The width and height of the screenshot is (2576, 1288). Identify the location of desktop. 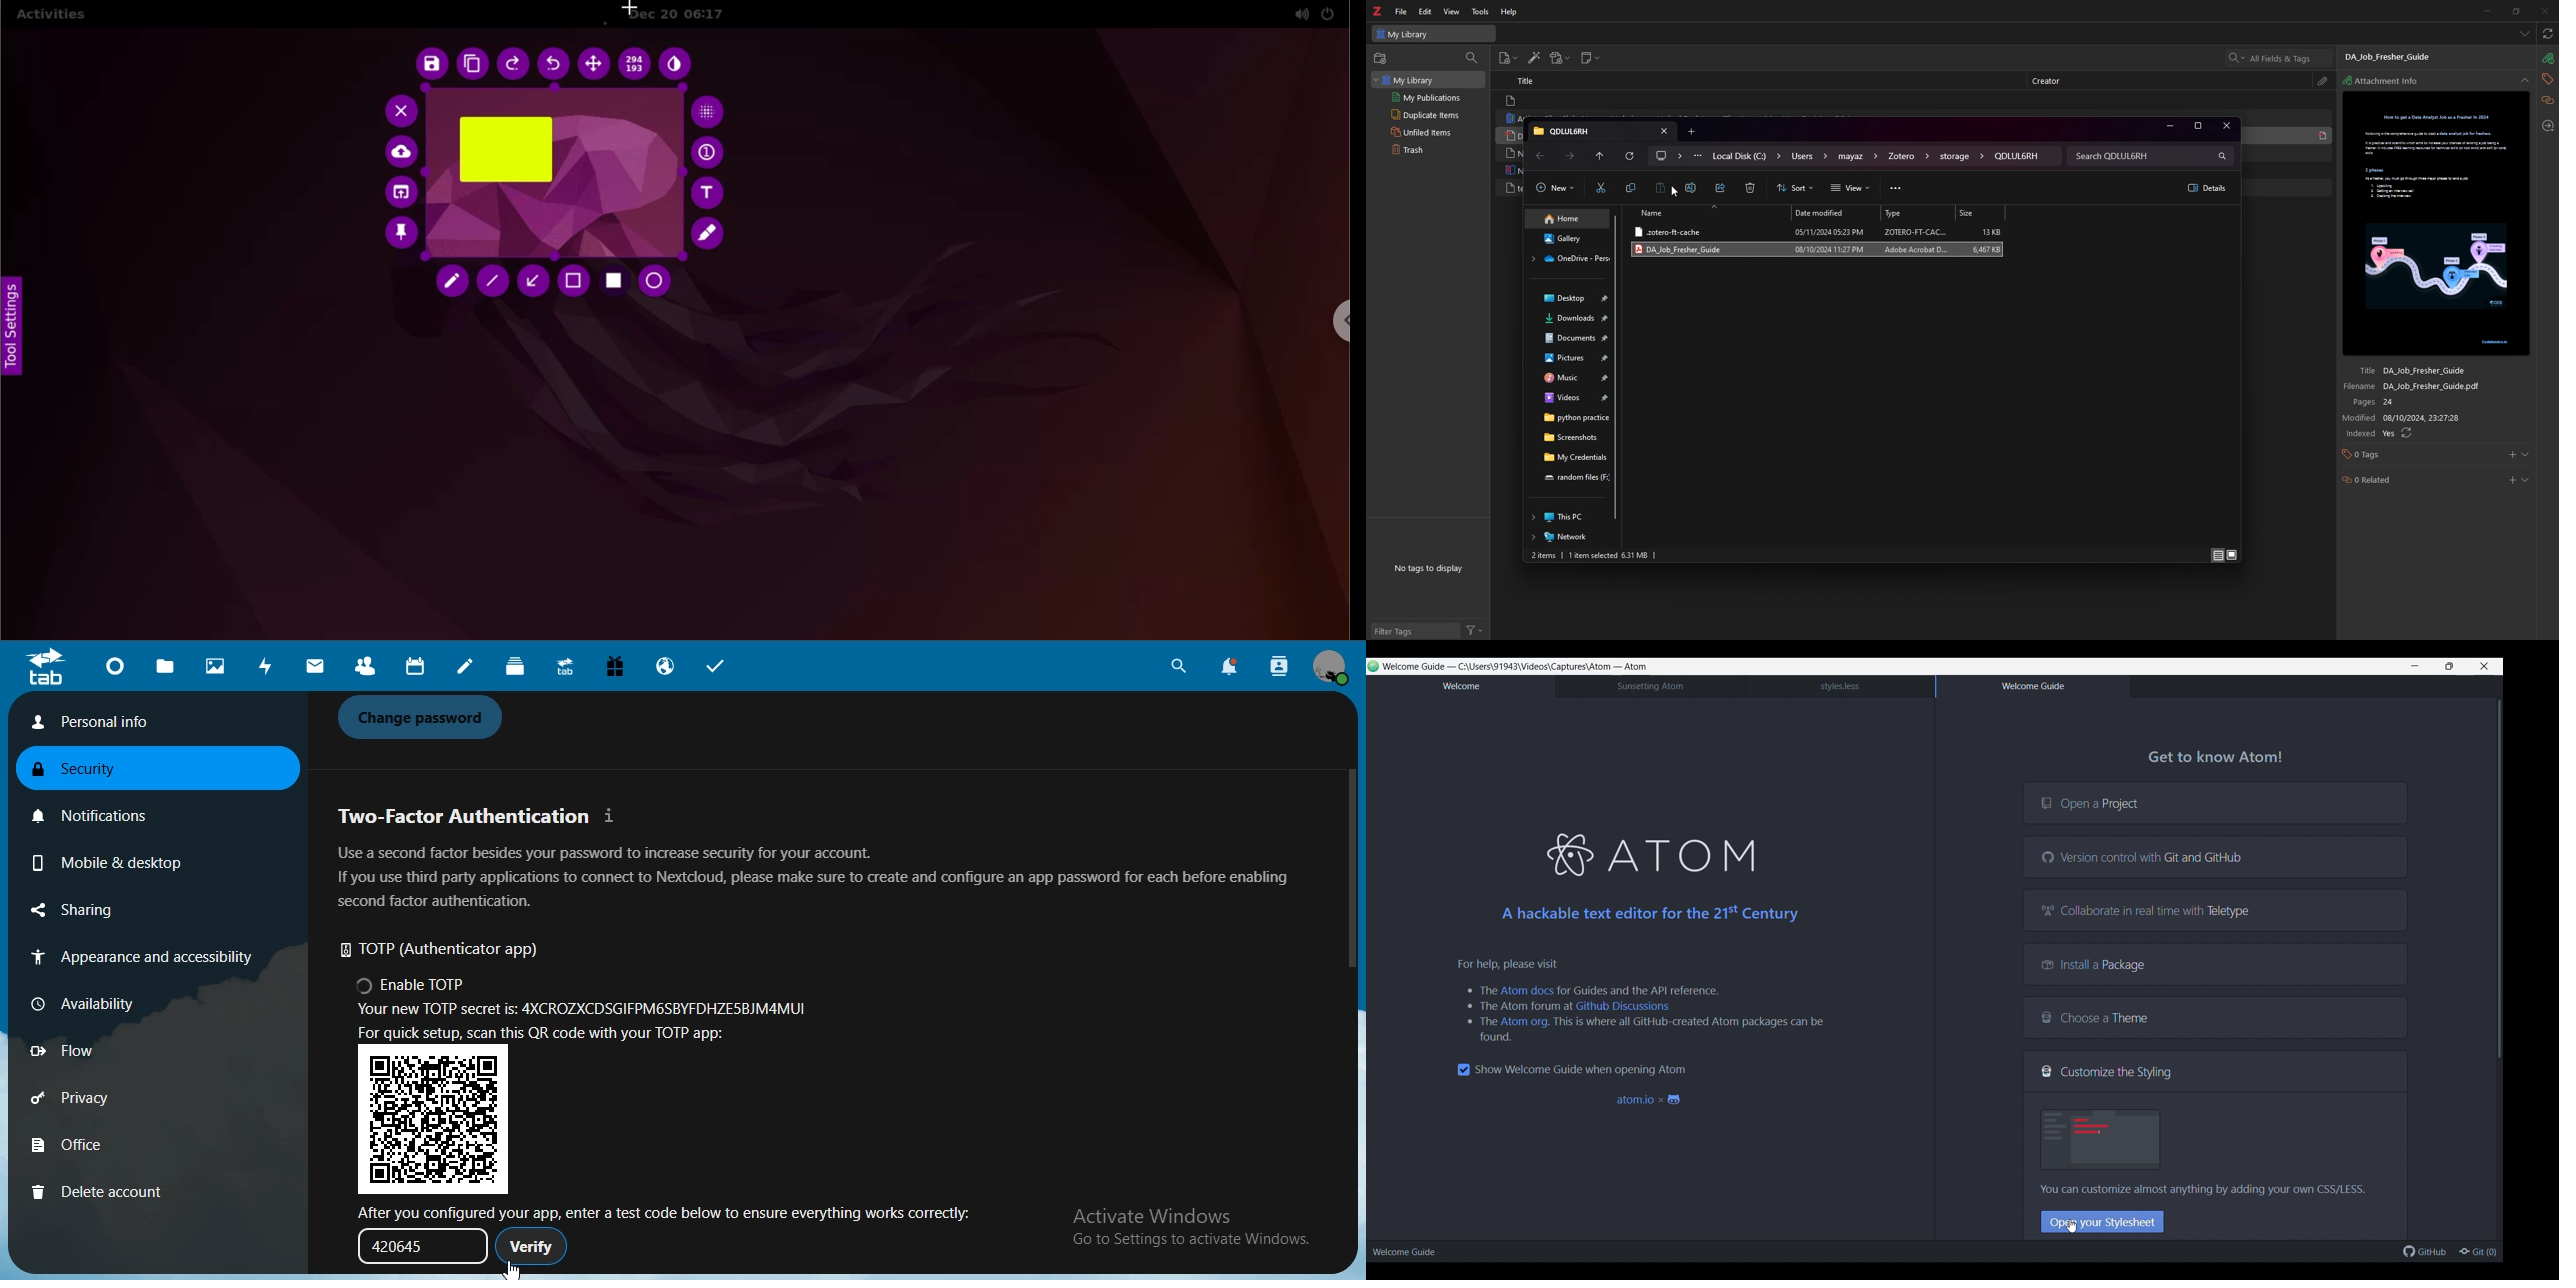
(1569, 298).